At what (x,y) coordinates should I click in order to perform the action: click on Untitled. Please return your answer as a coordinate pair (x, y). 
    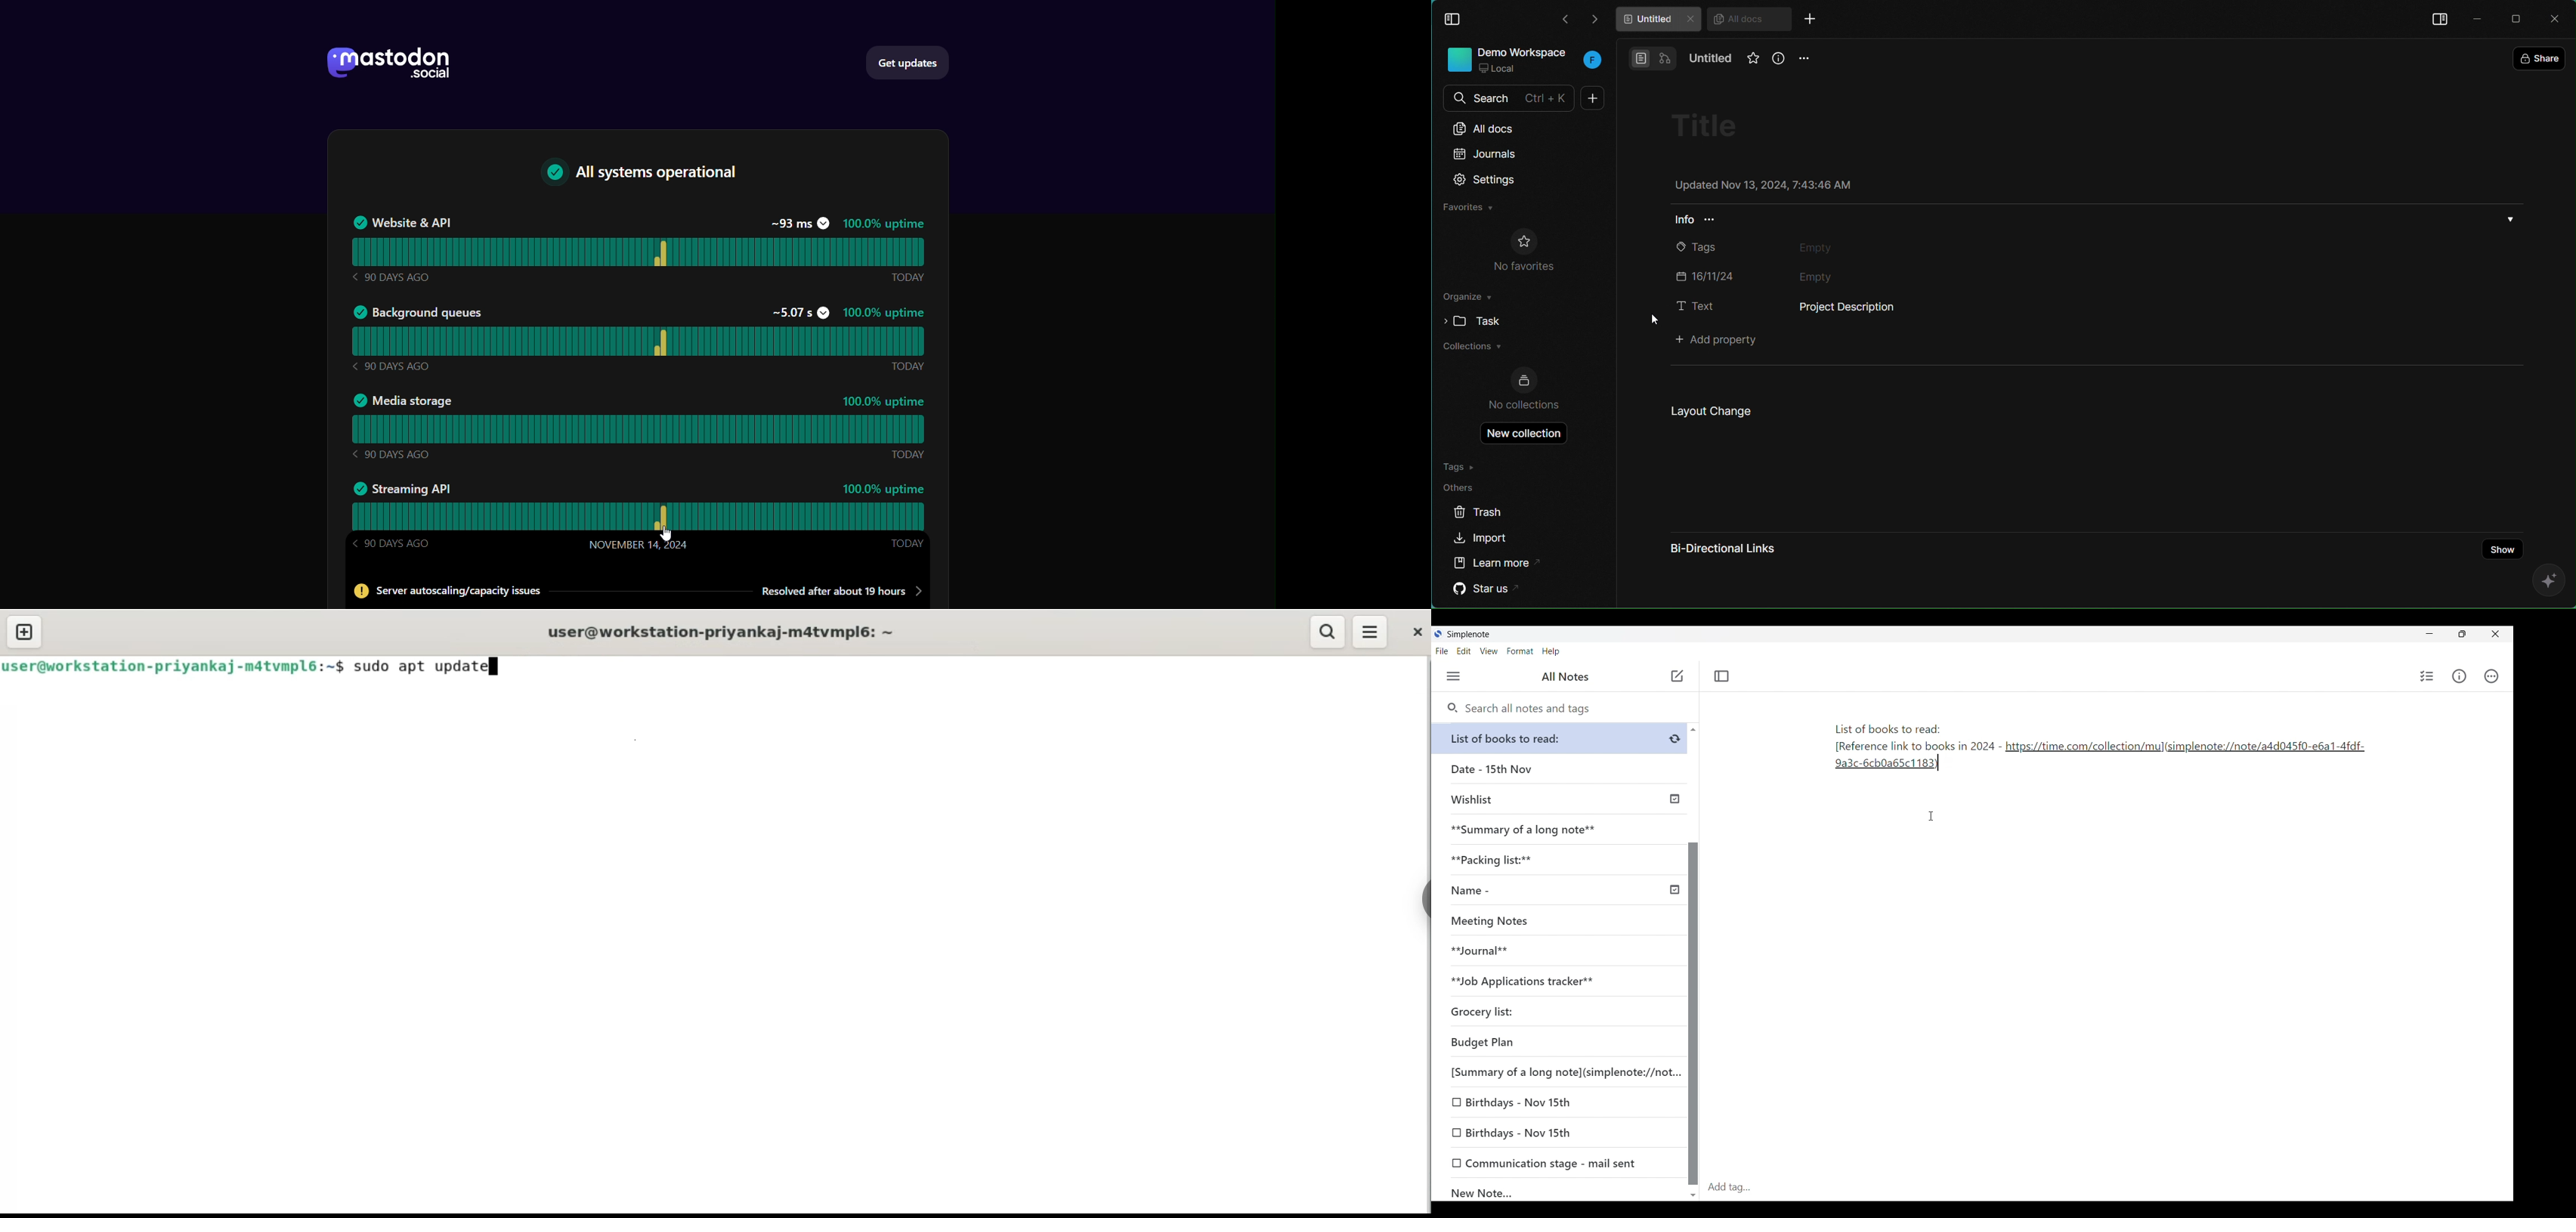
    Looking at the image, I should click on (1712, 59).